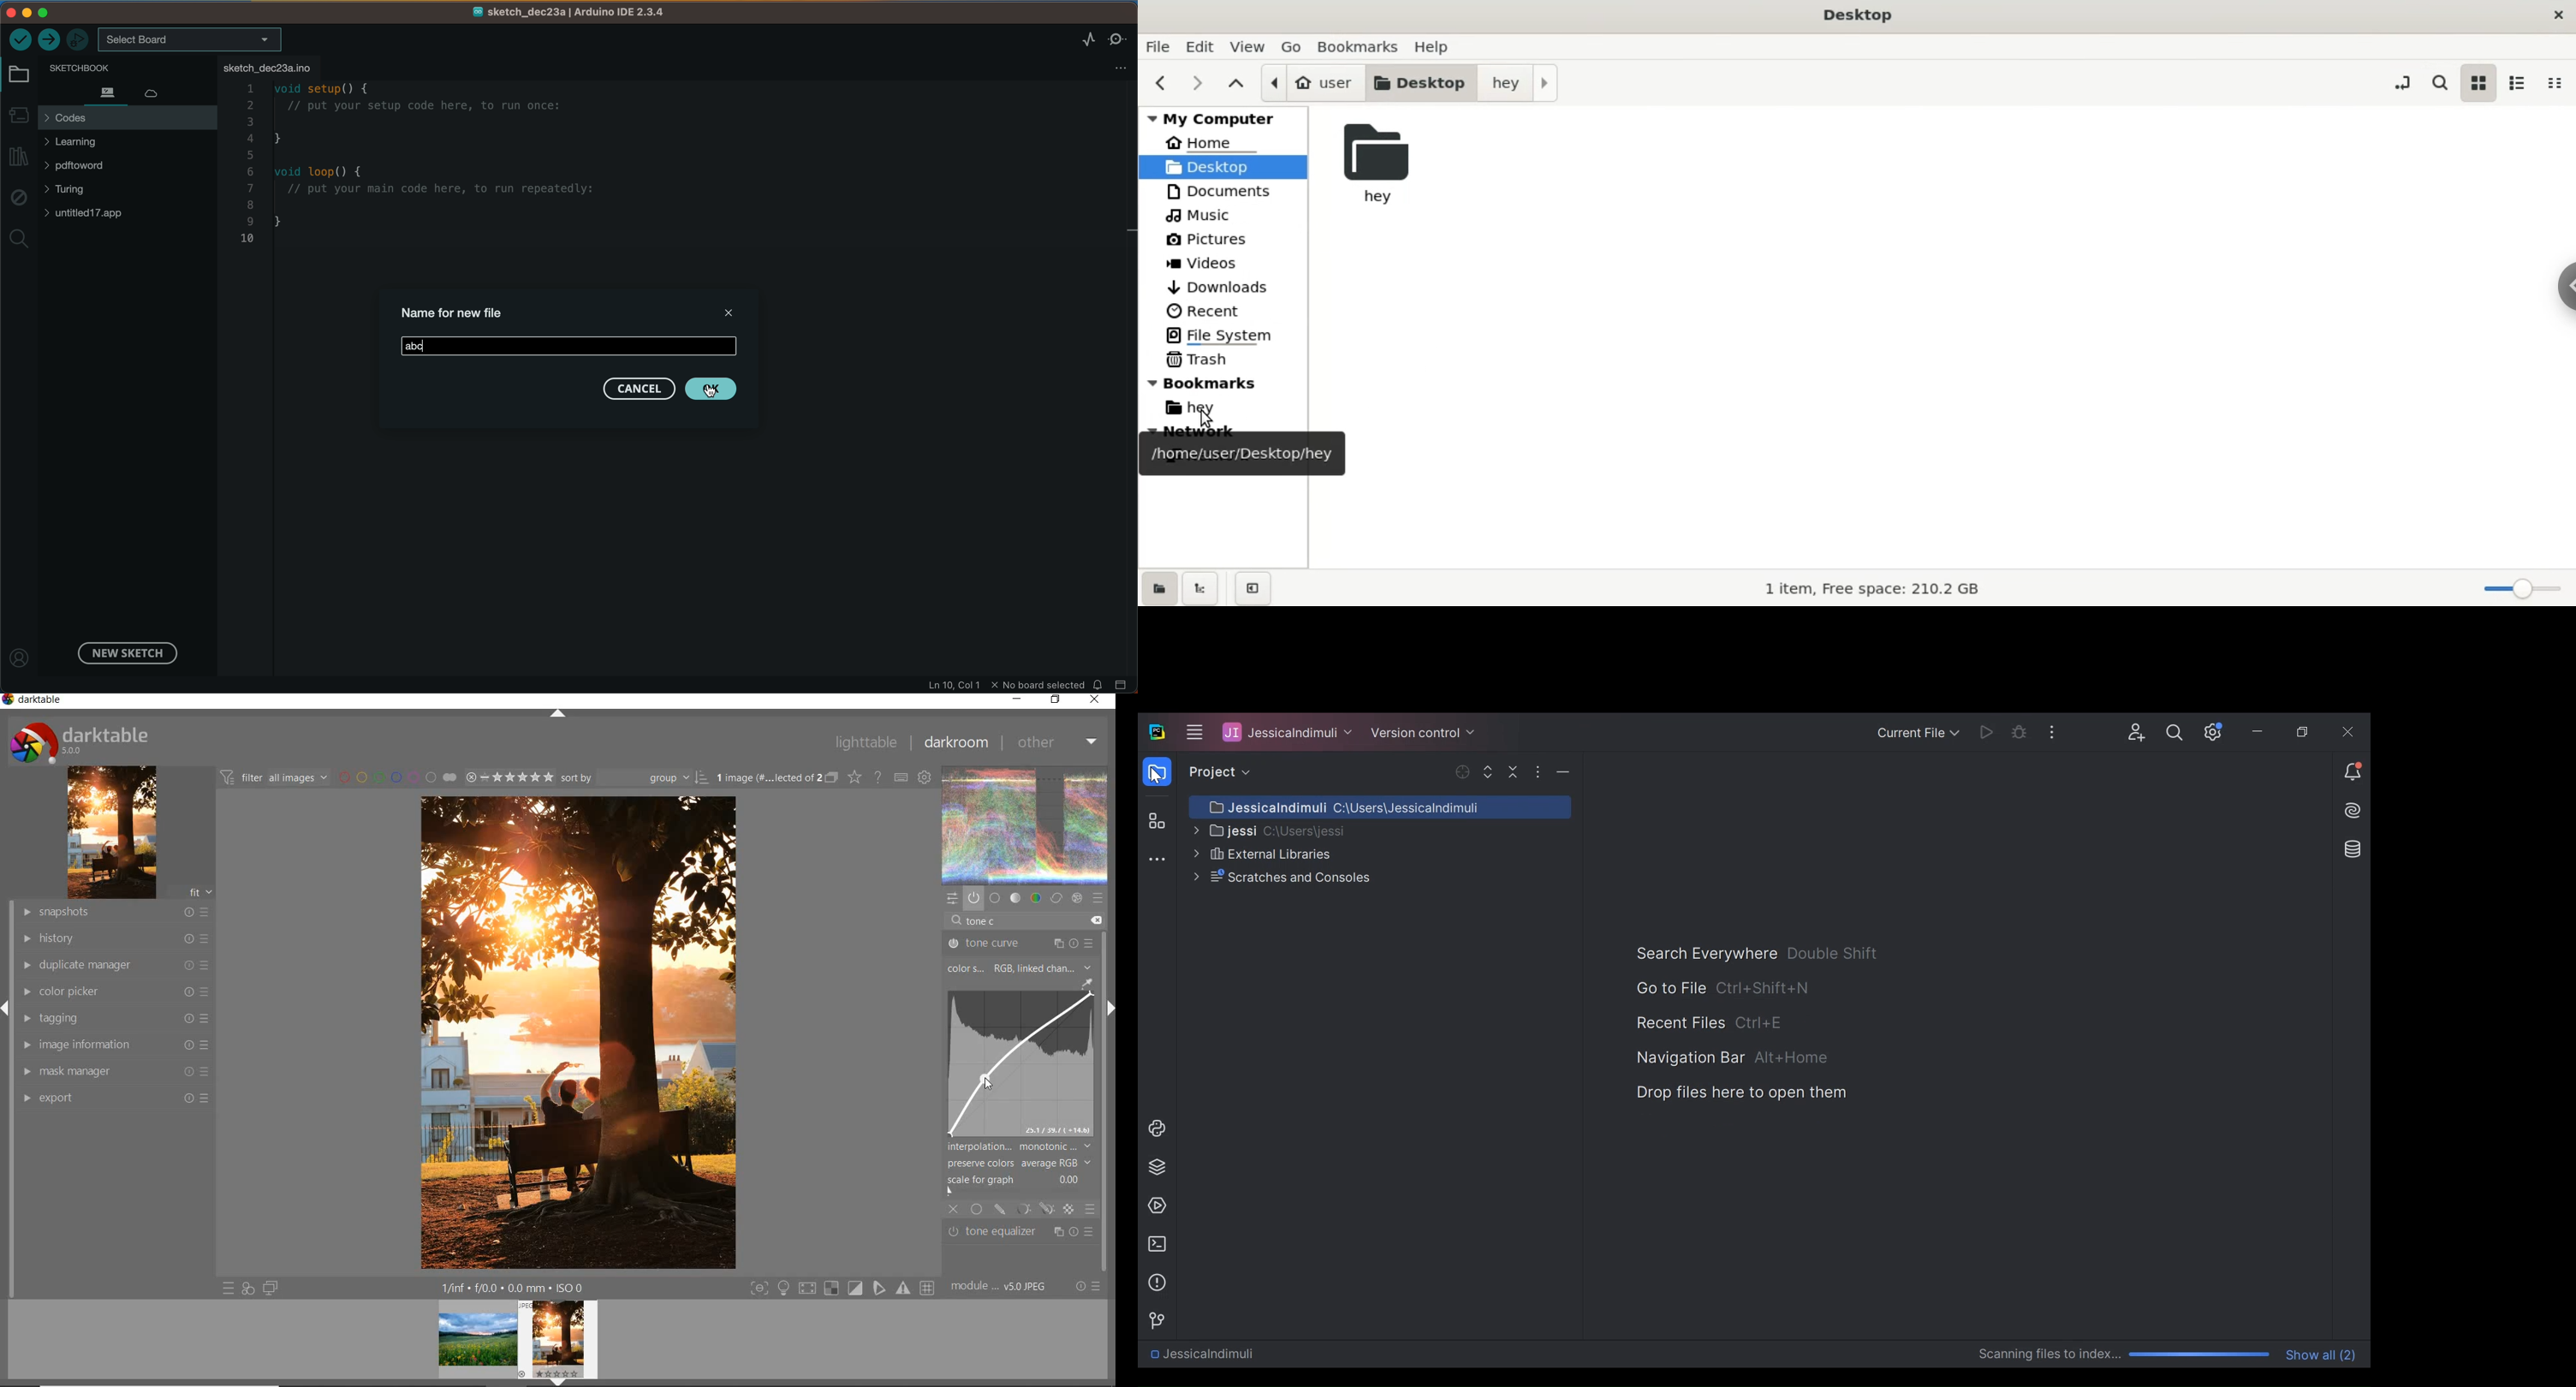 The image size is (2576, 1400). Describe the element at coordinates (110, 965) in the screenshot. I see `duplicate manager` at that location.